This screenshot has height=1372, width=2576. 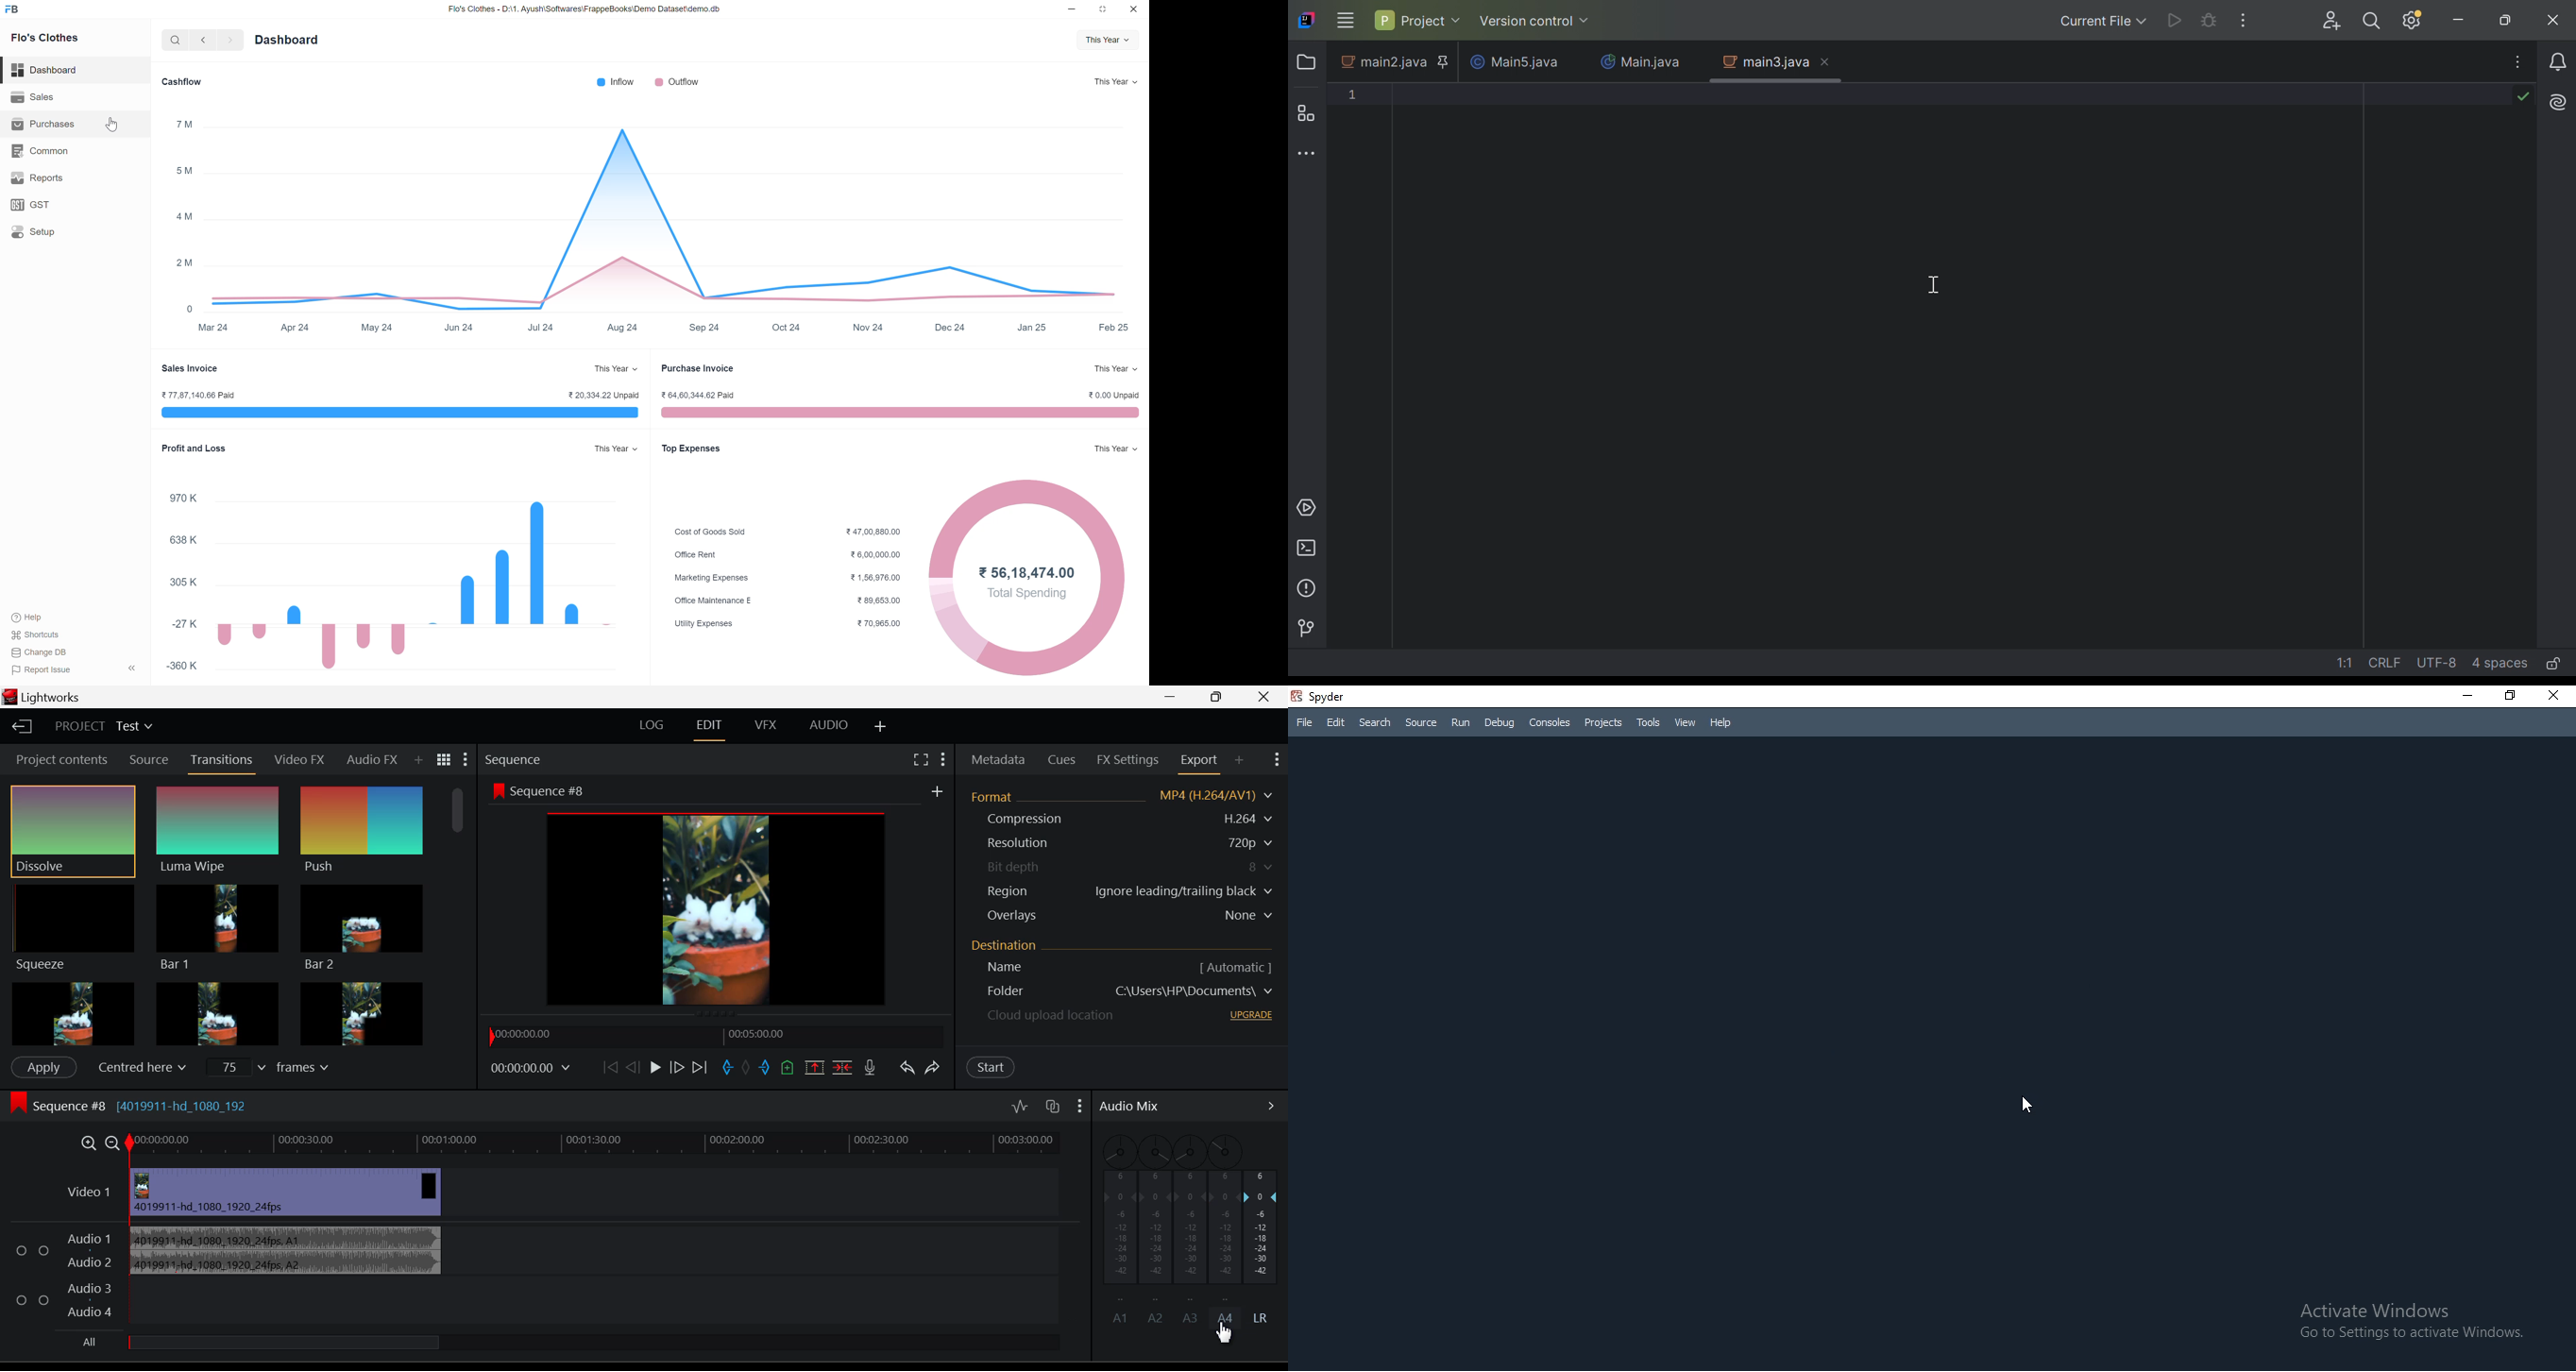 I want to click on GST, so click(x=75, y=204).